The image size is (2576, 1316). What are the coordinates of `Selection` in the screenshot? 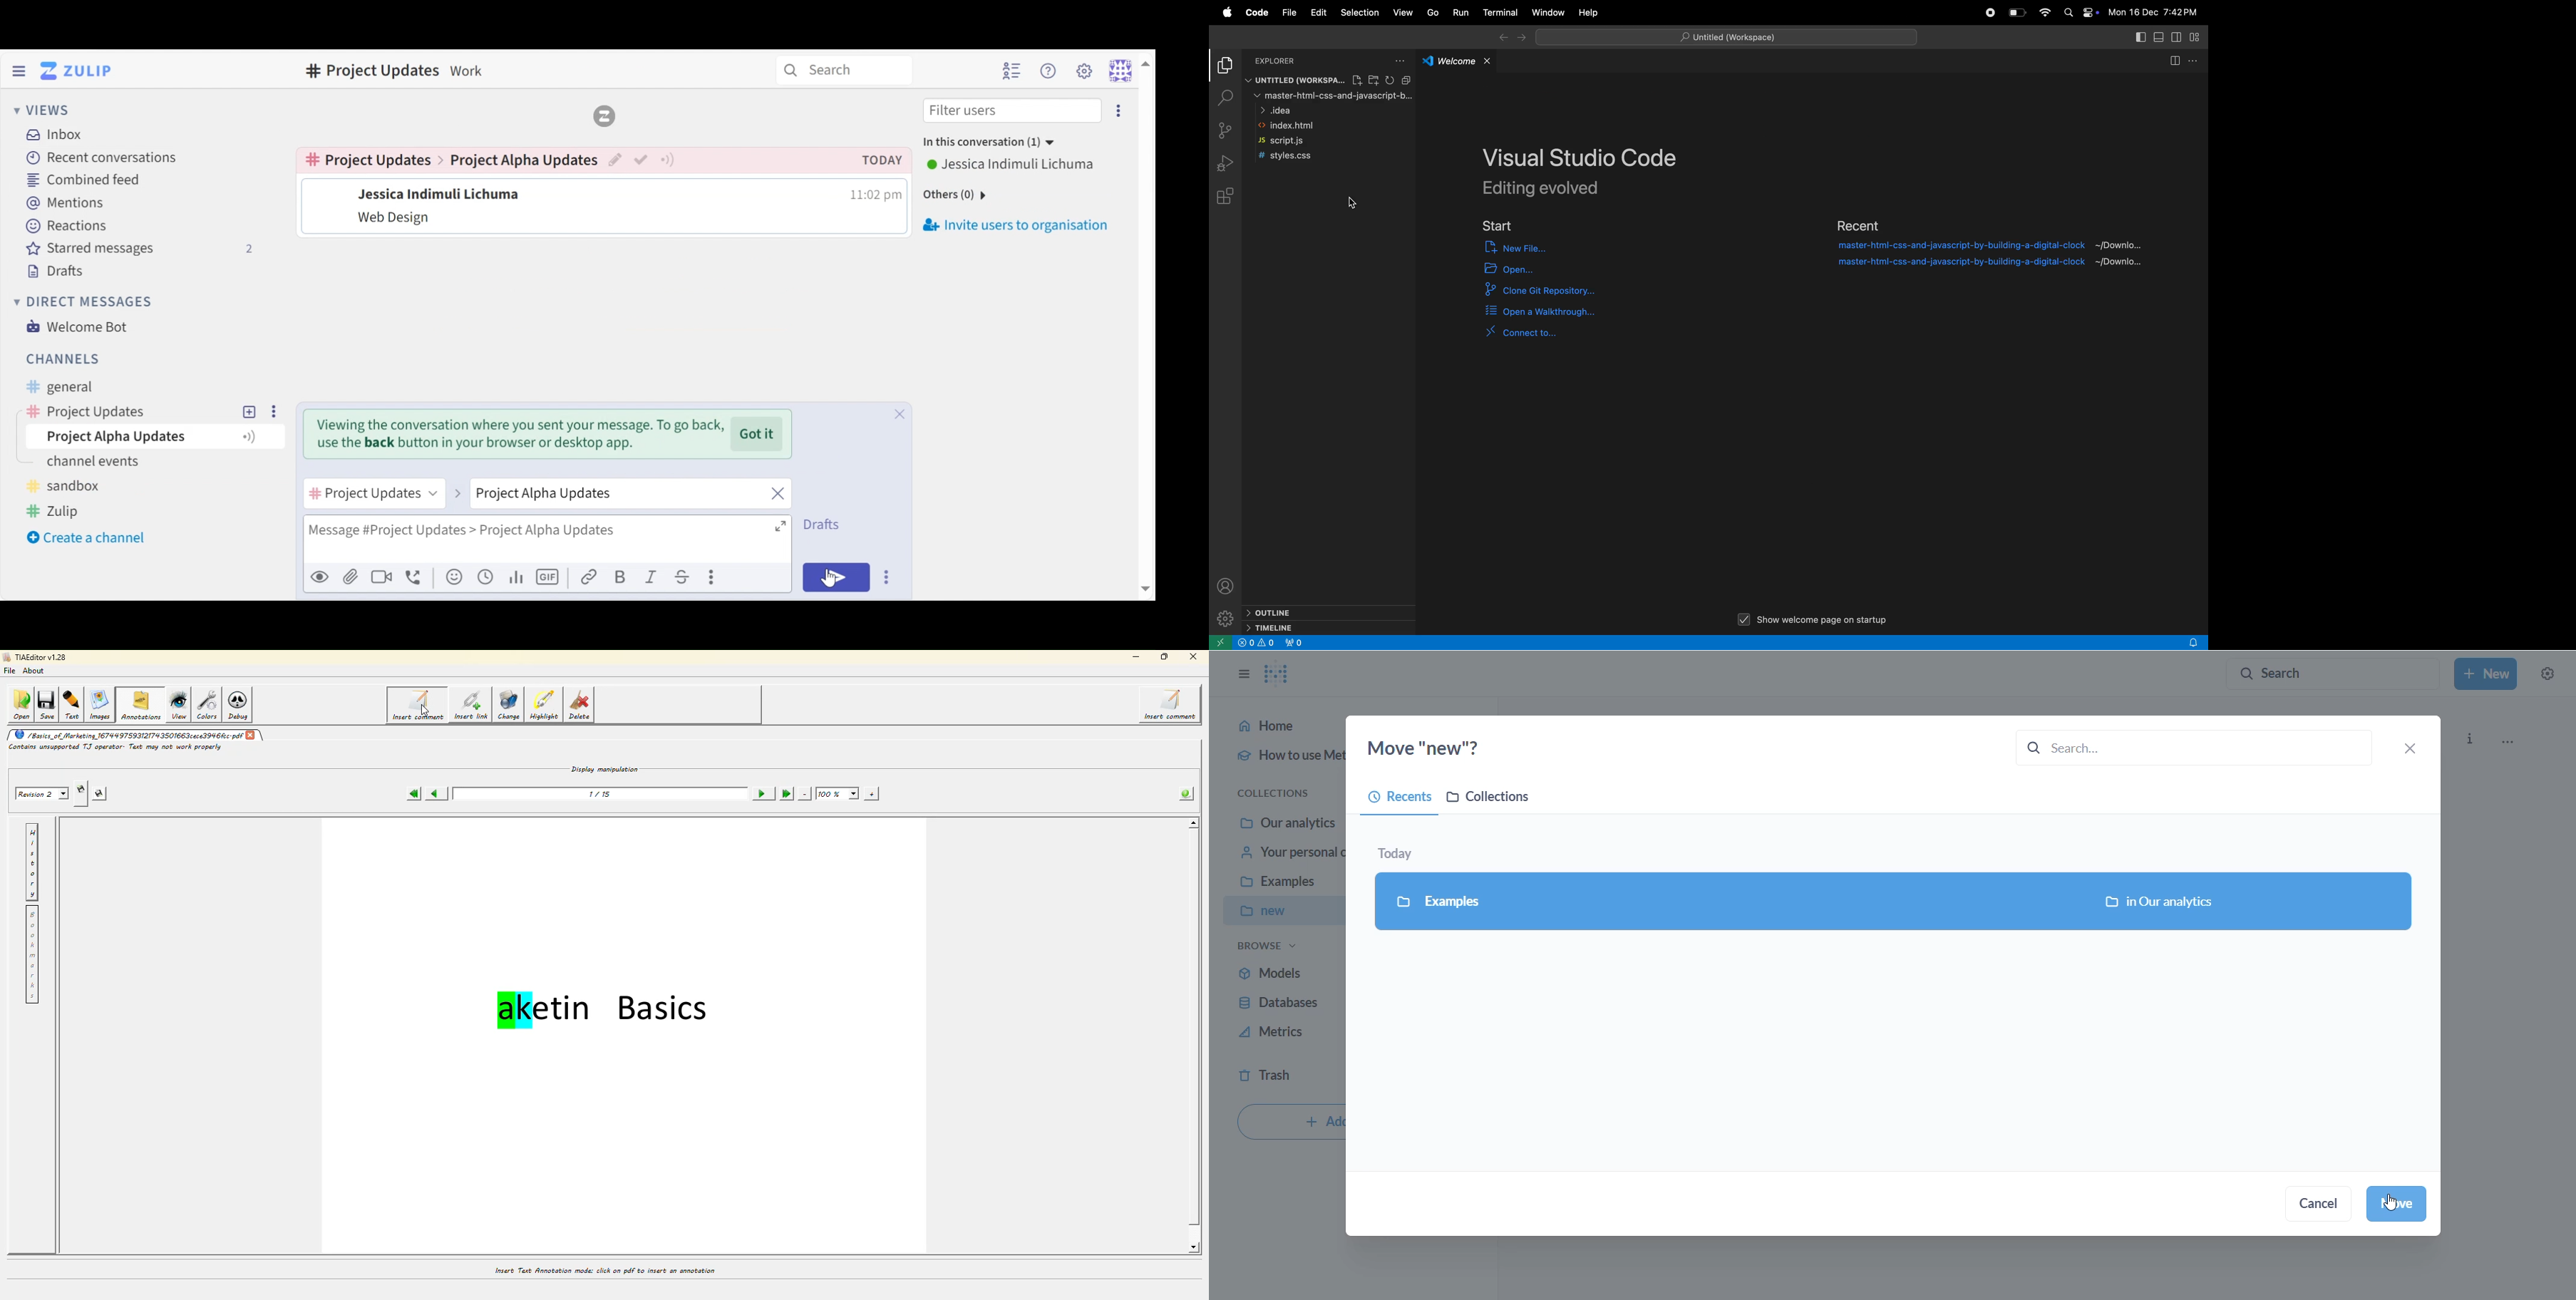 It's located at (1359, 12).